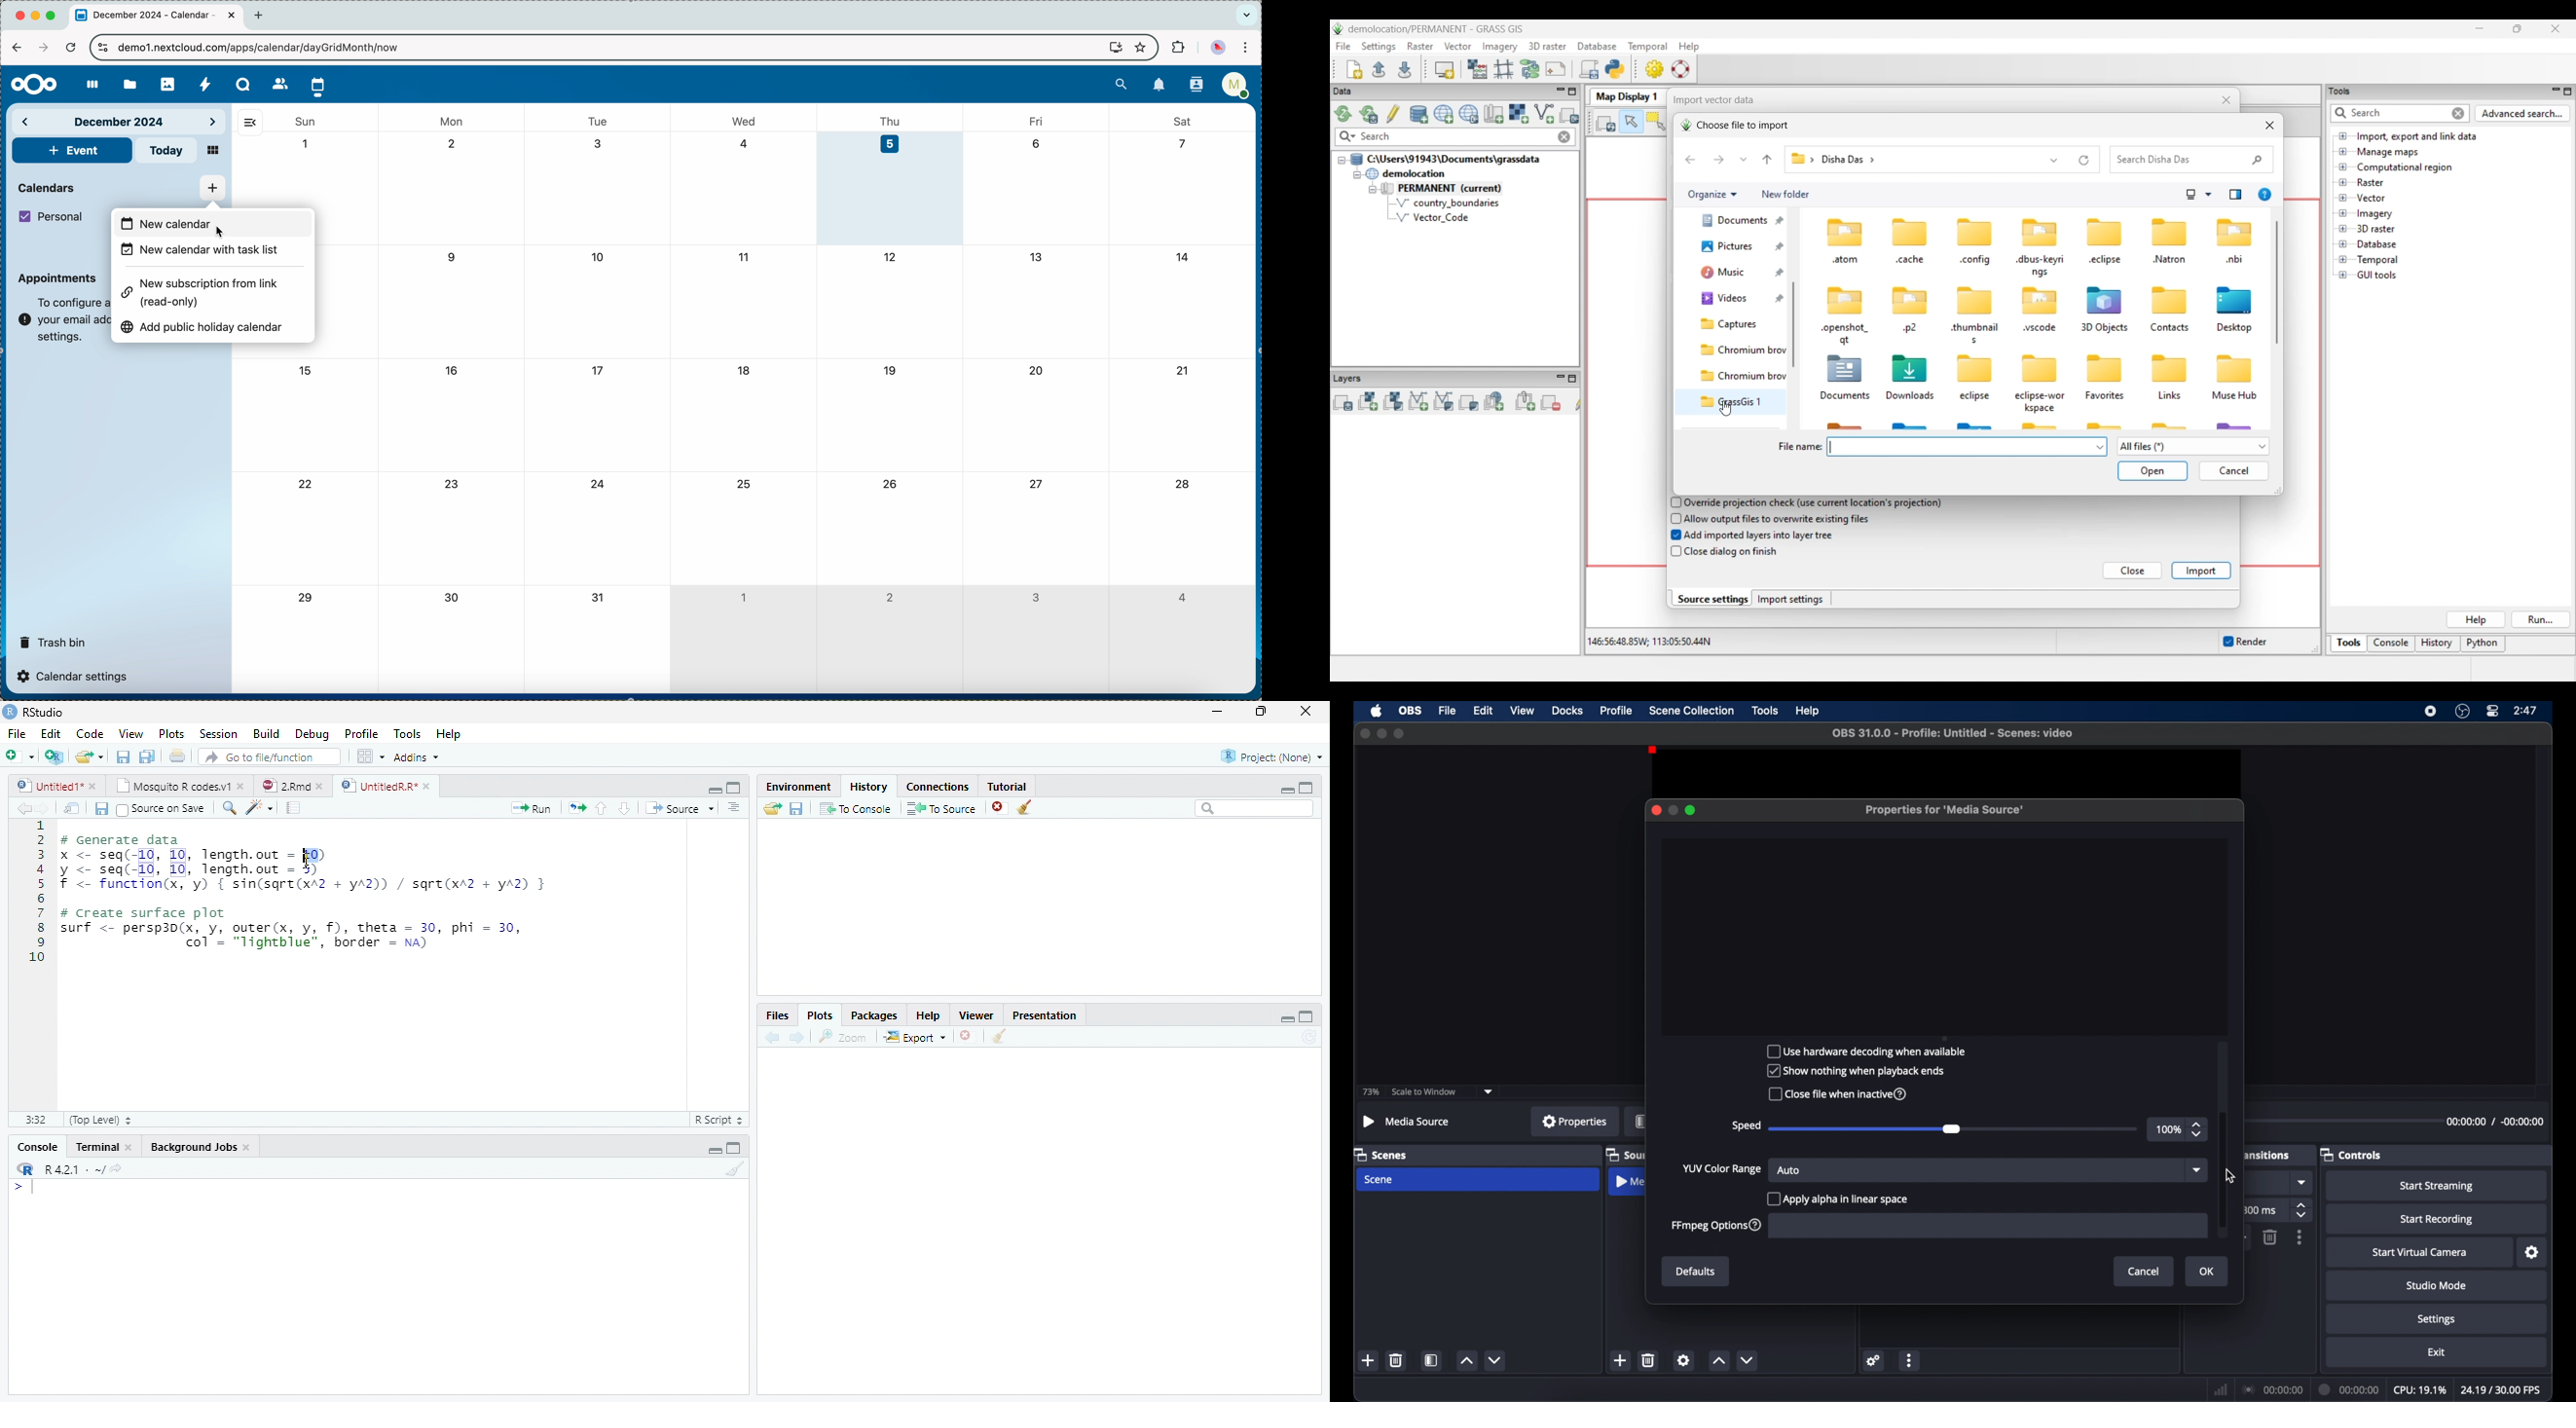 The image size is (2576, 1428). Describe the element at coordinates (1393, 114) in the screenshot. I see `Allow edits outside of the current mapset` at that location.